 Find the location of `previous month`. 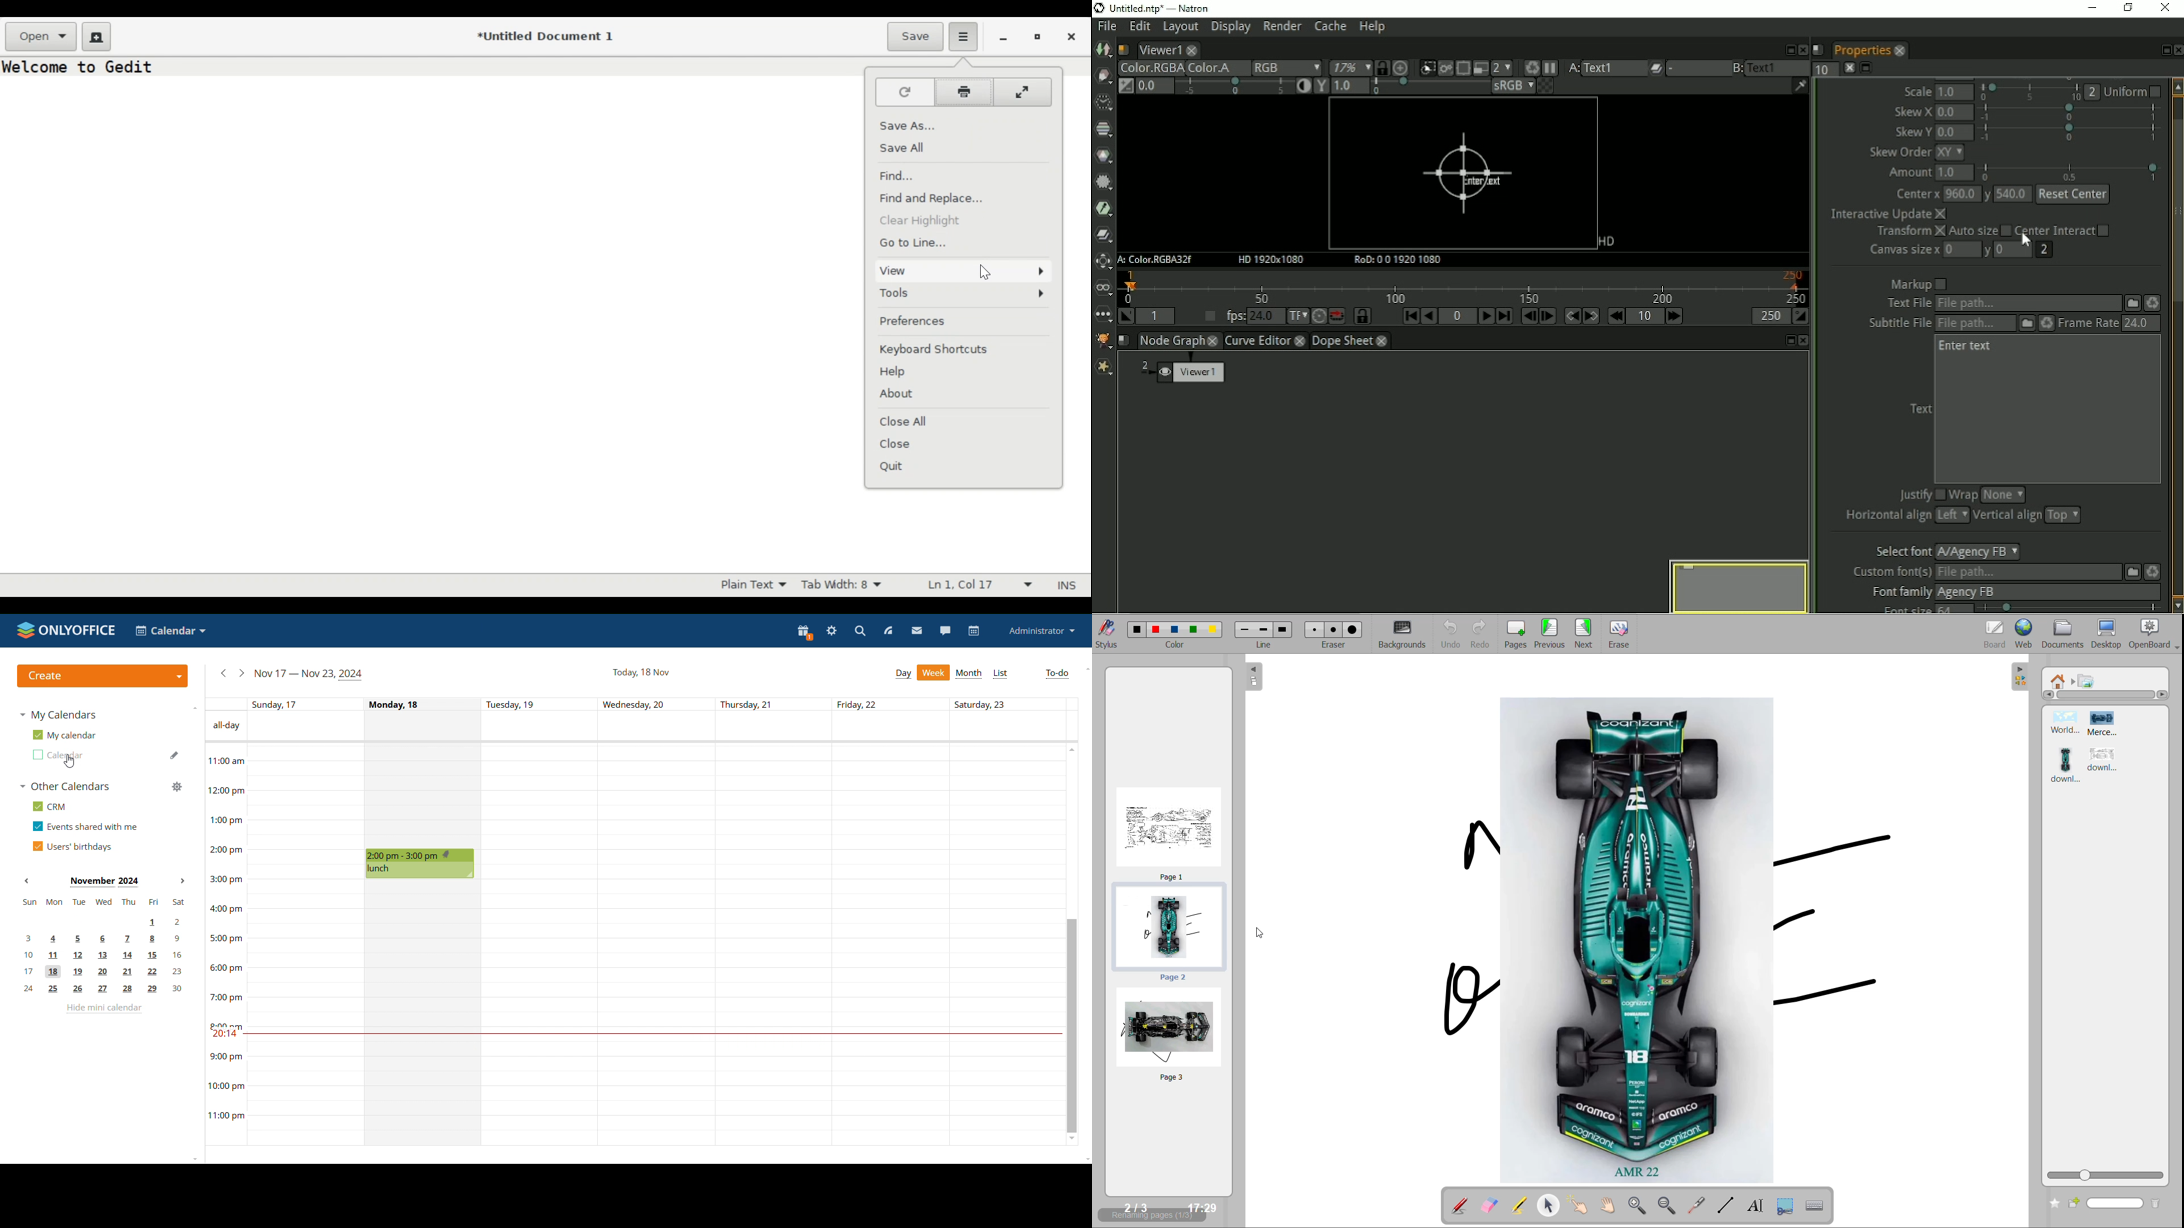

previous month is located at coordinates (27, 881).